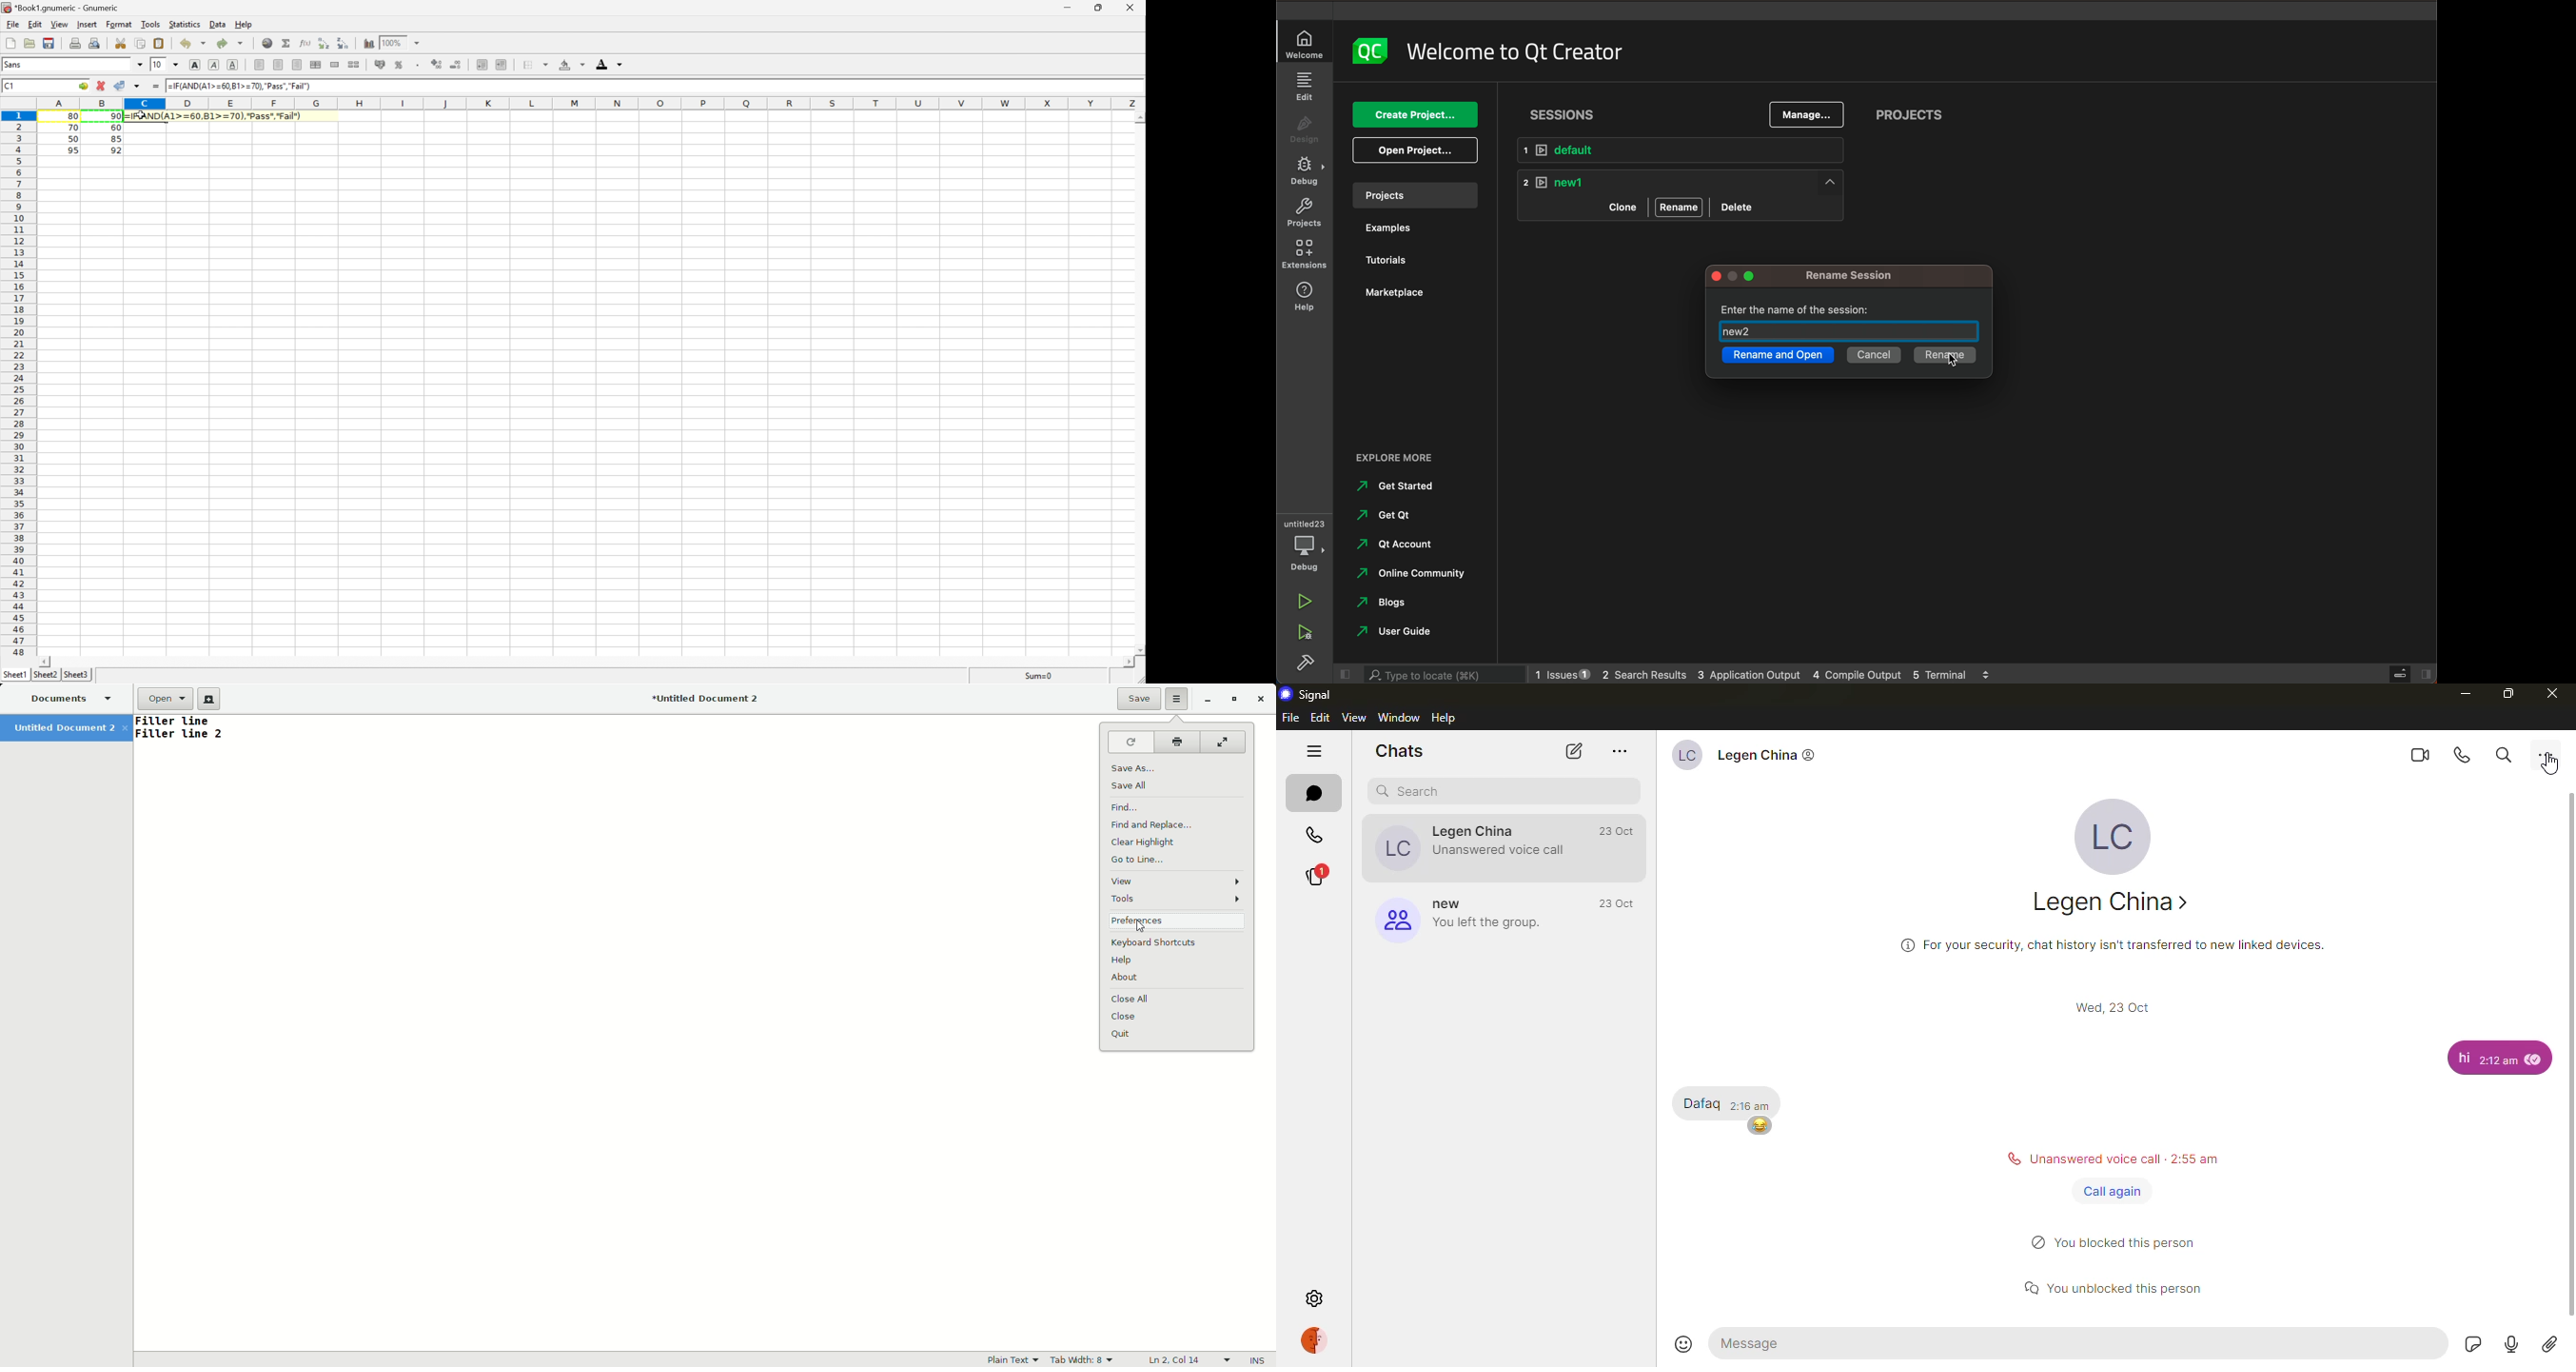 The image size is (2576, 1372). Describe the element at coordinates (210, 115) in the screenshot. I see `=IF(AND(A1>=60,B1>=70),"Pass","Fail")` at that location.